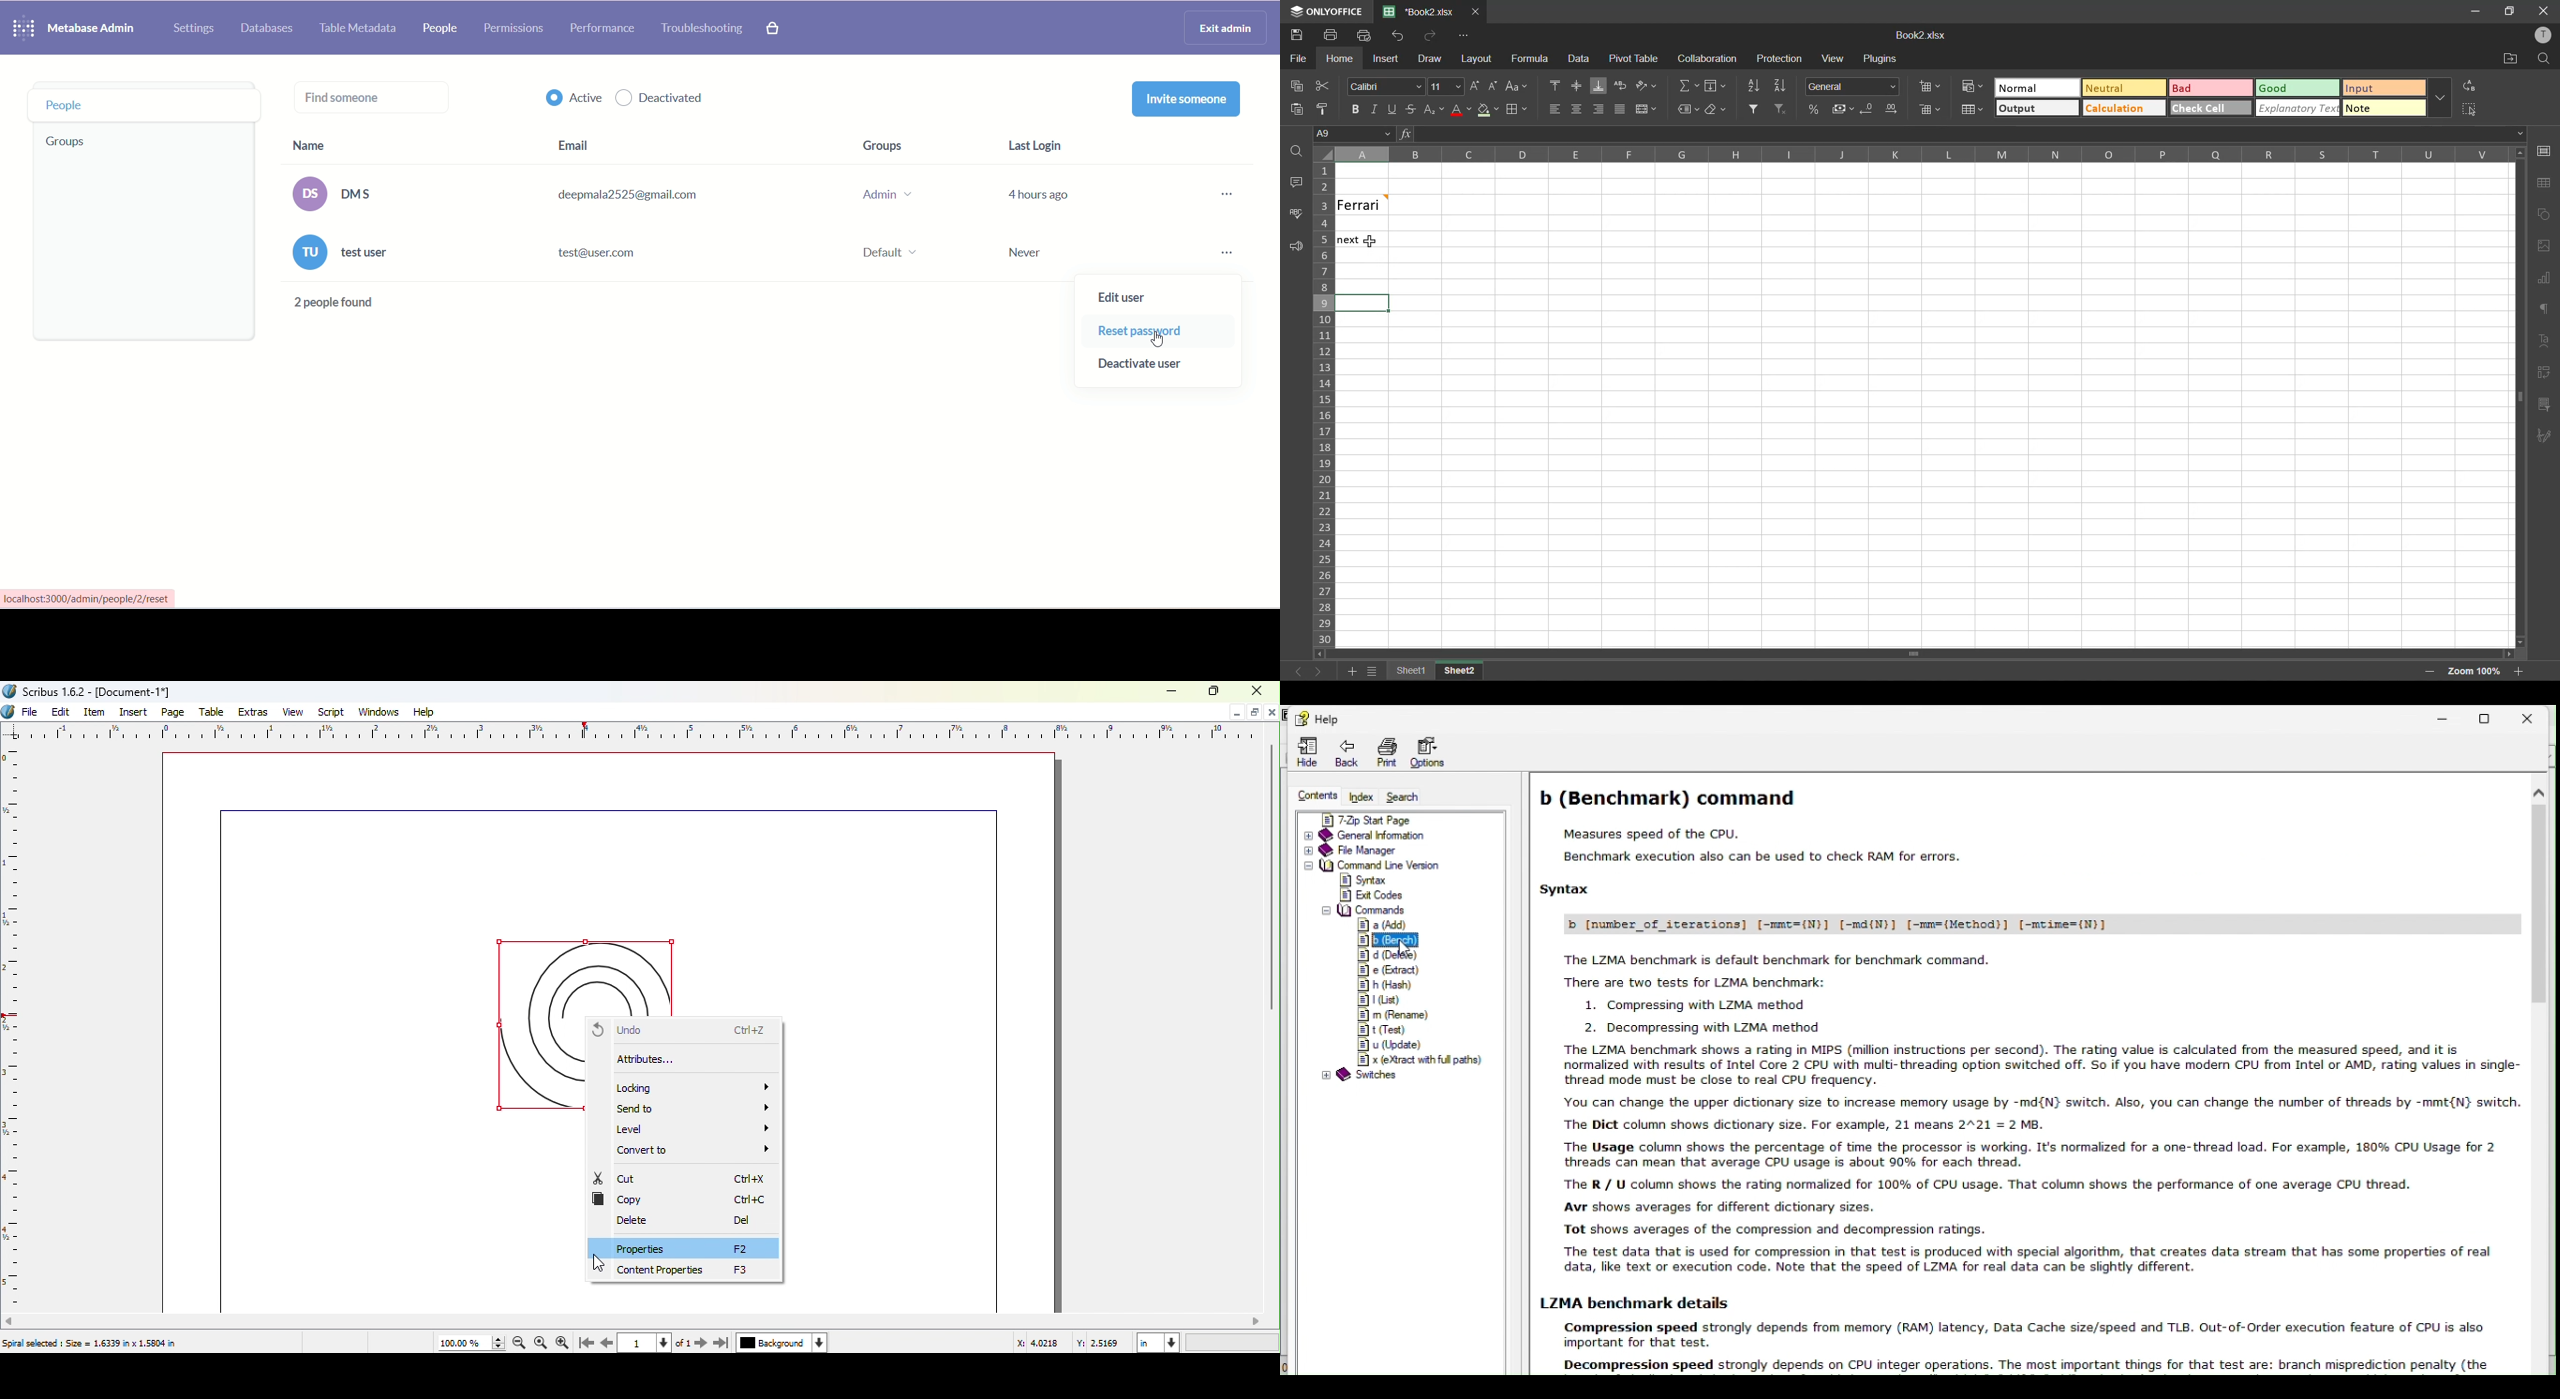 This screenshot has width=2576, height=1400. I want to click on insert cells, so click(1929, 87).